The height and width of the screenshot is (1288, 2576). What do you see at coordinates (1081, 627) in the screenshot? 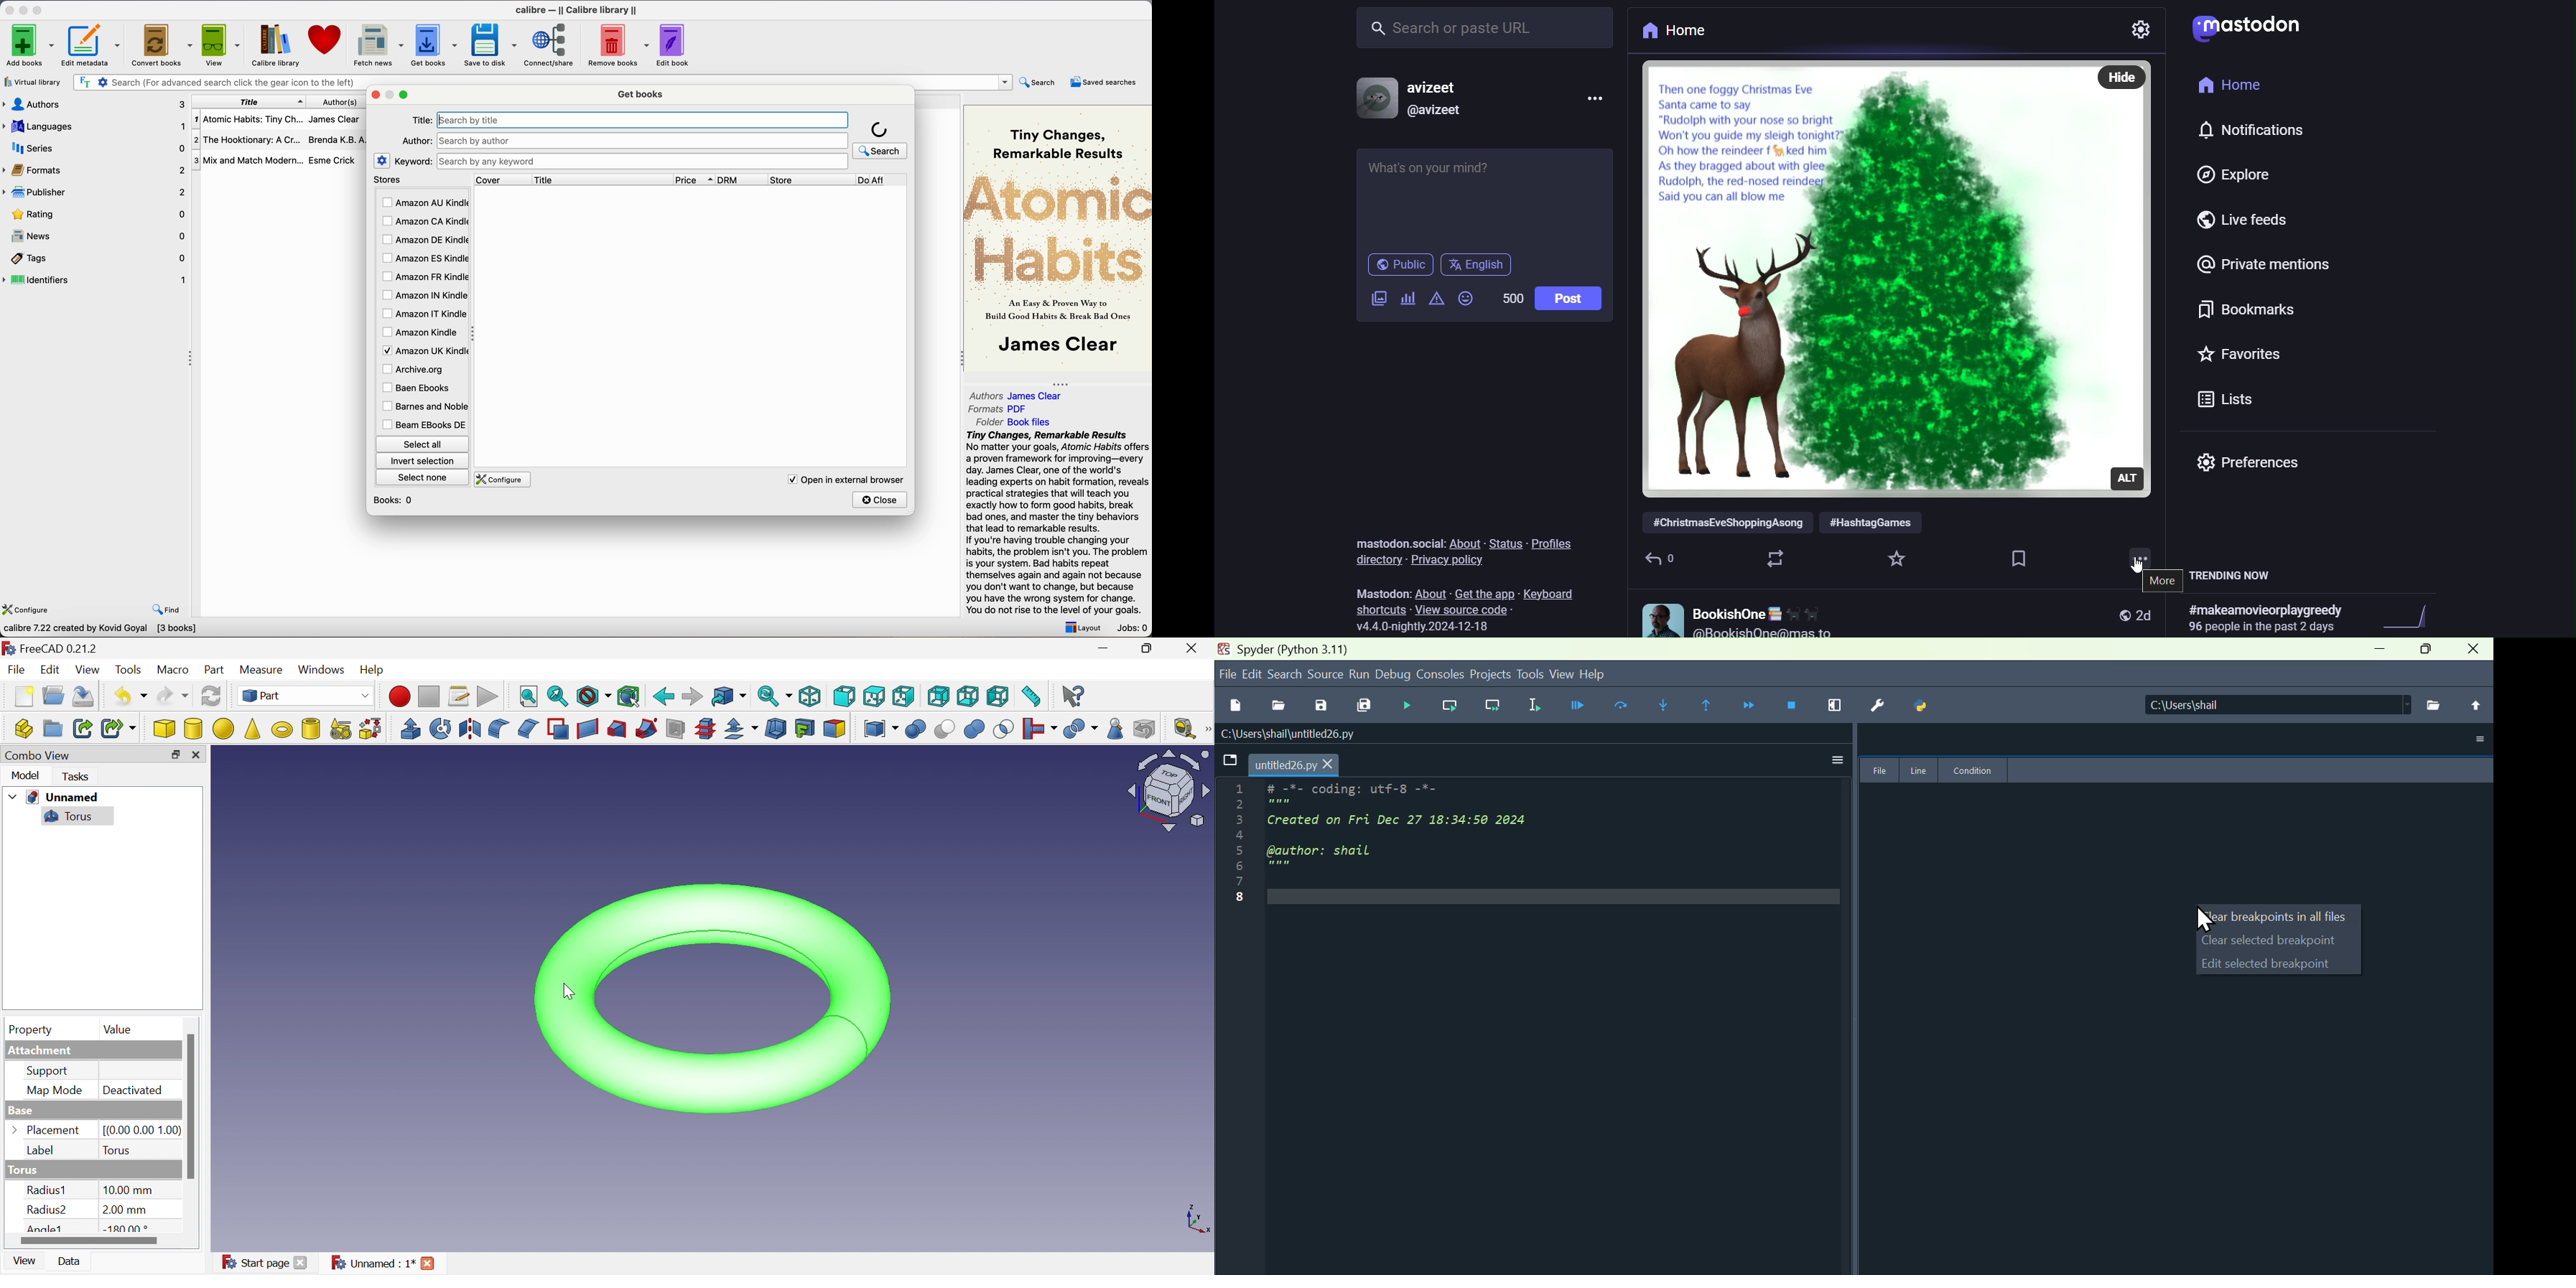
I see `layout` at bounding box center [1081, 627].